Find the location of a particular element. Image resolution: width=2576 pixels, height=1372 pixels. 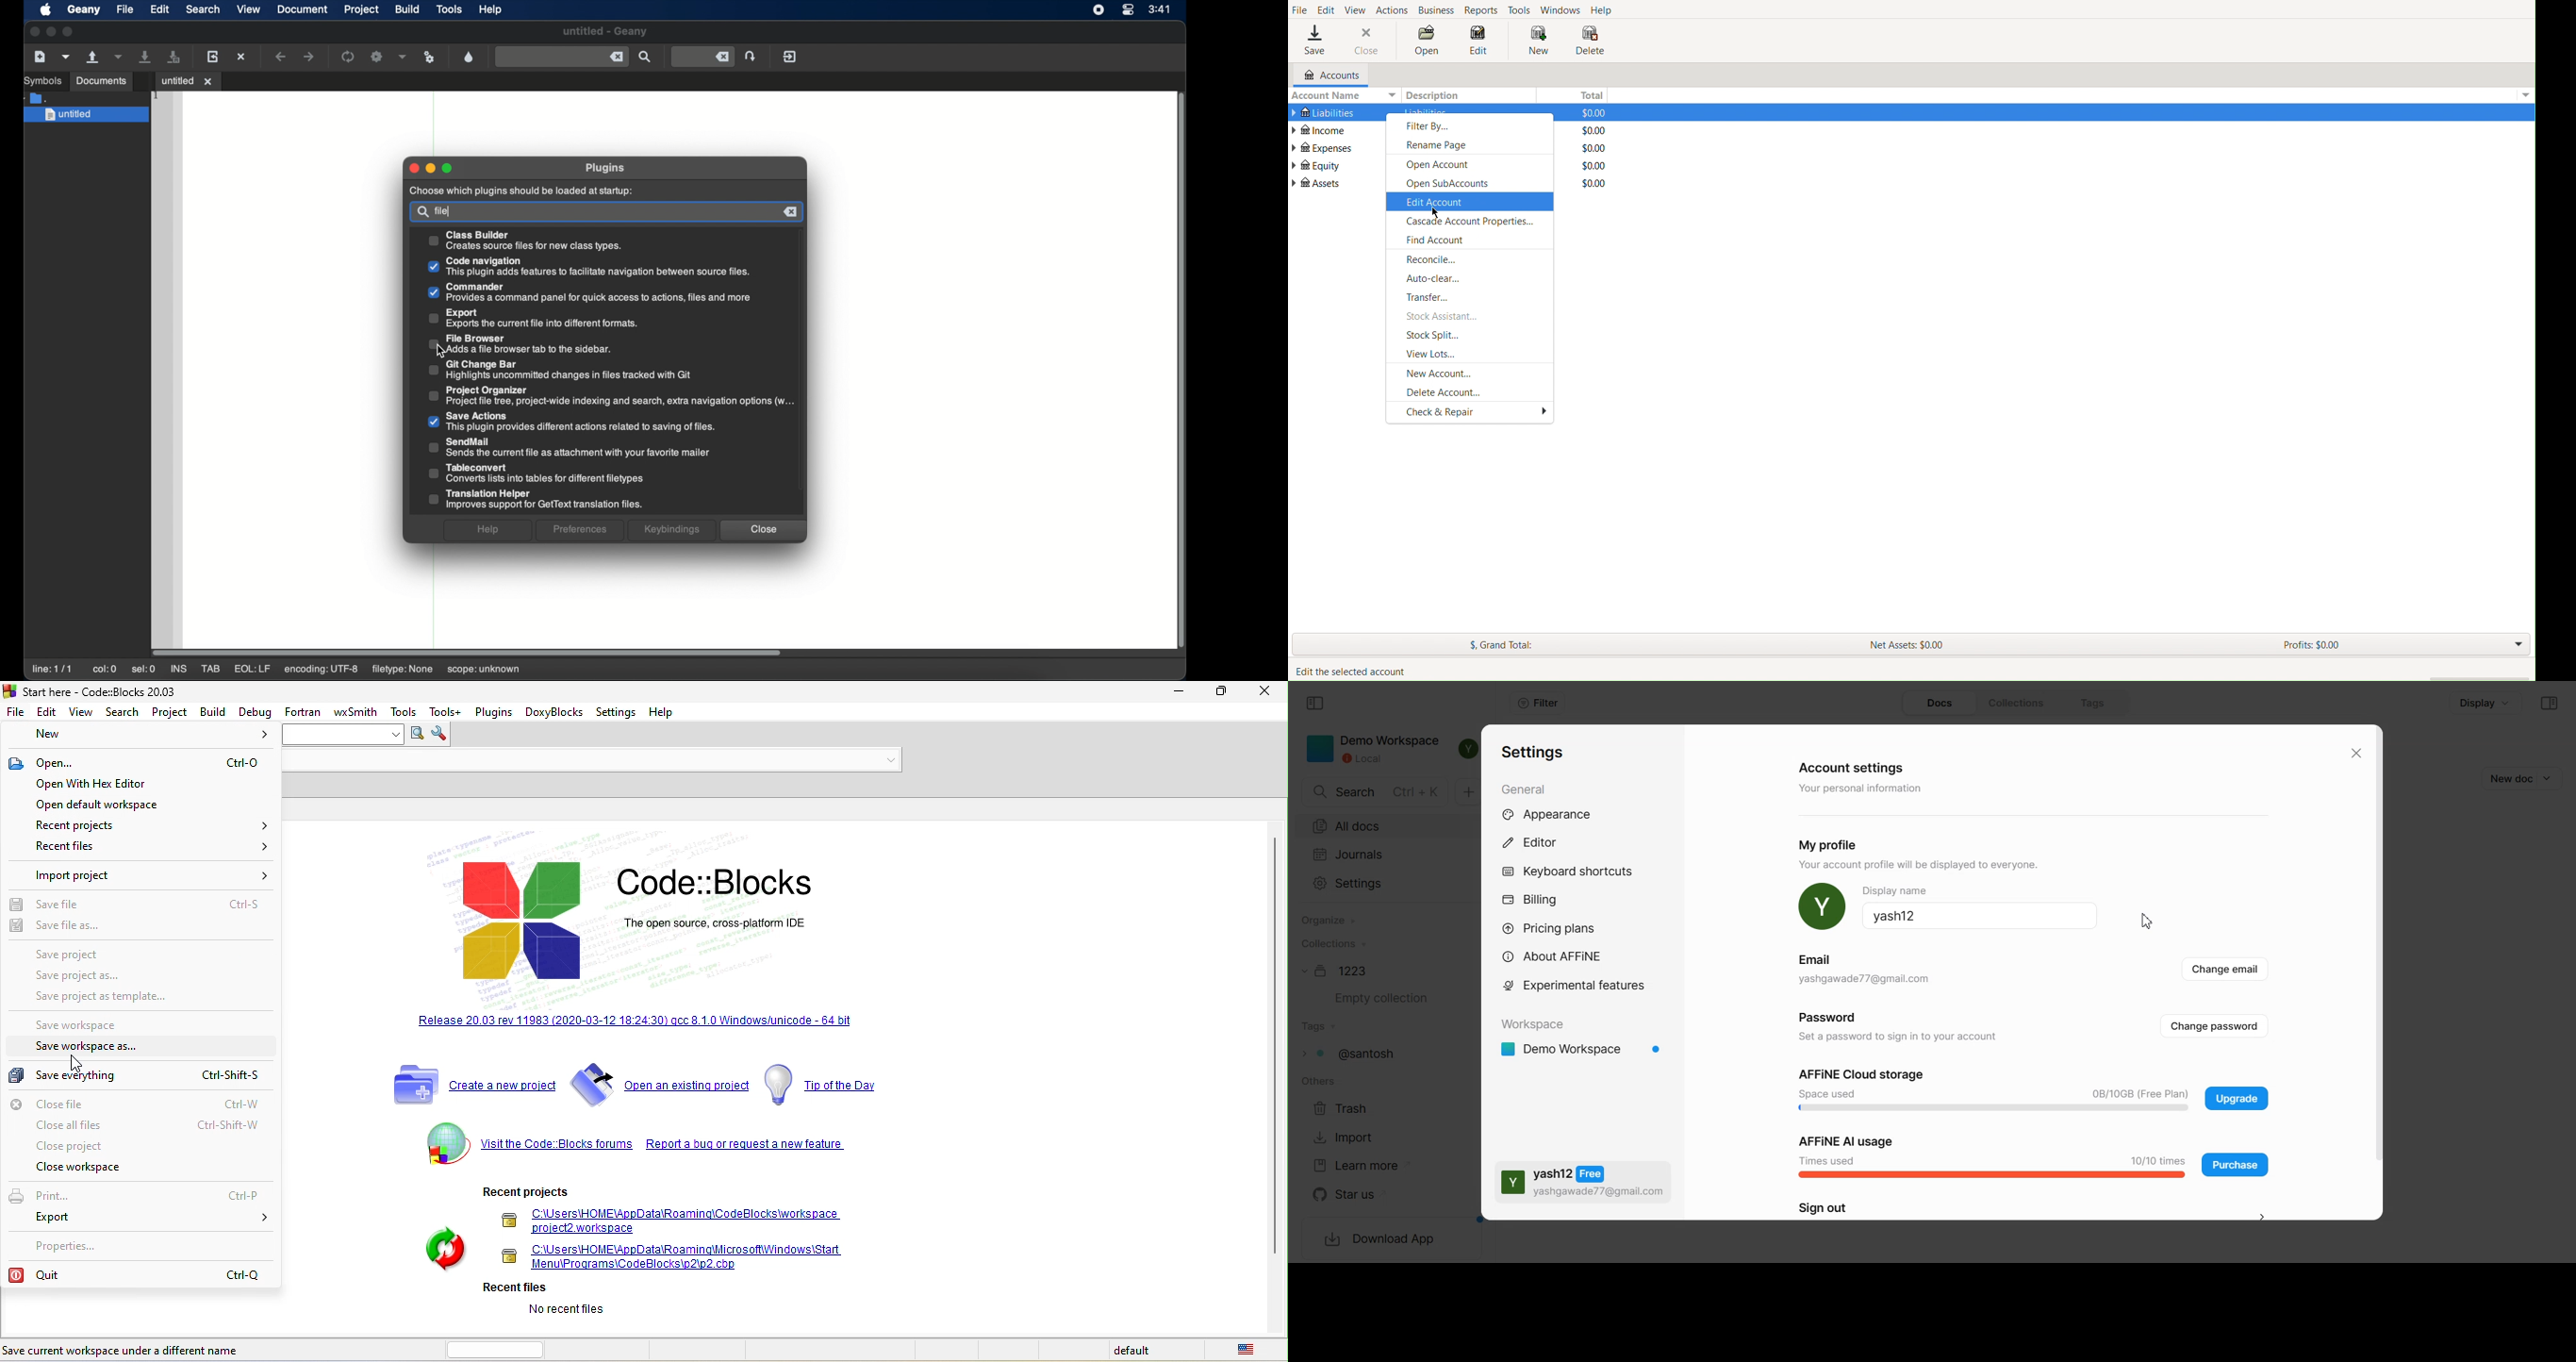

Search doc is located at coordinates (1376, 792).